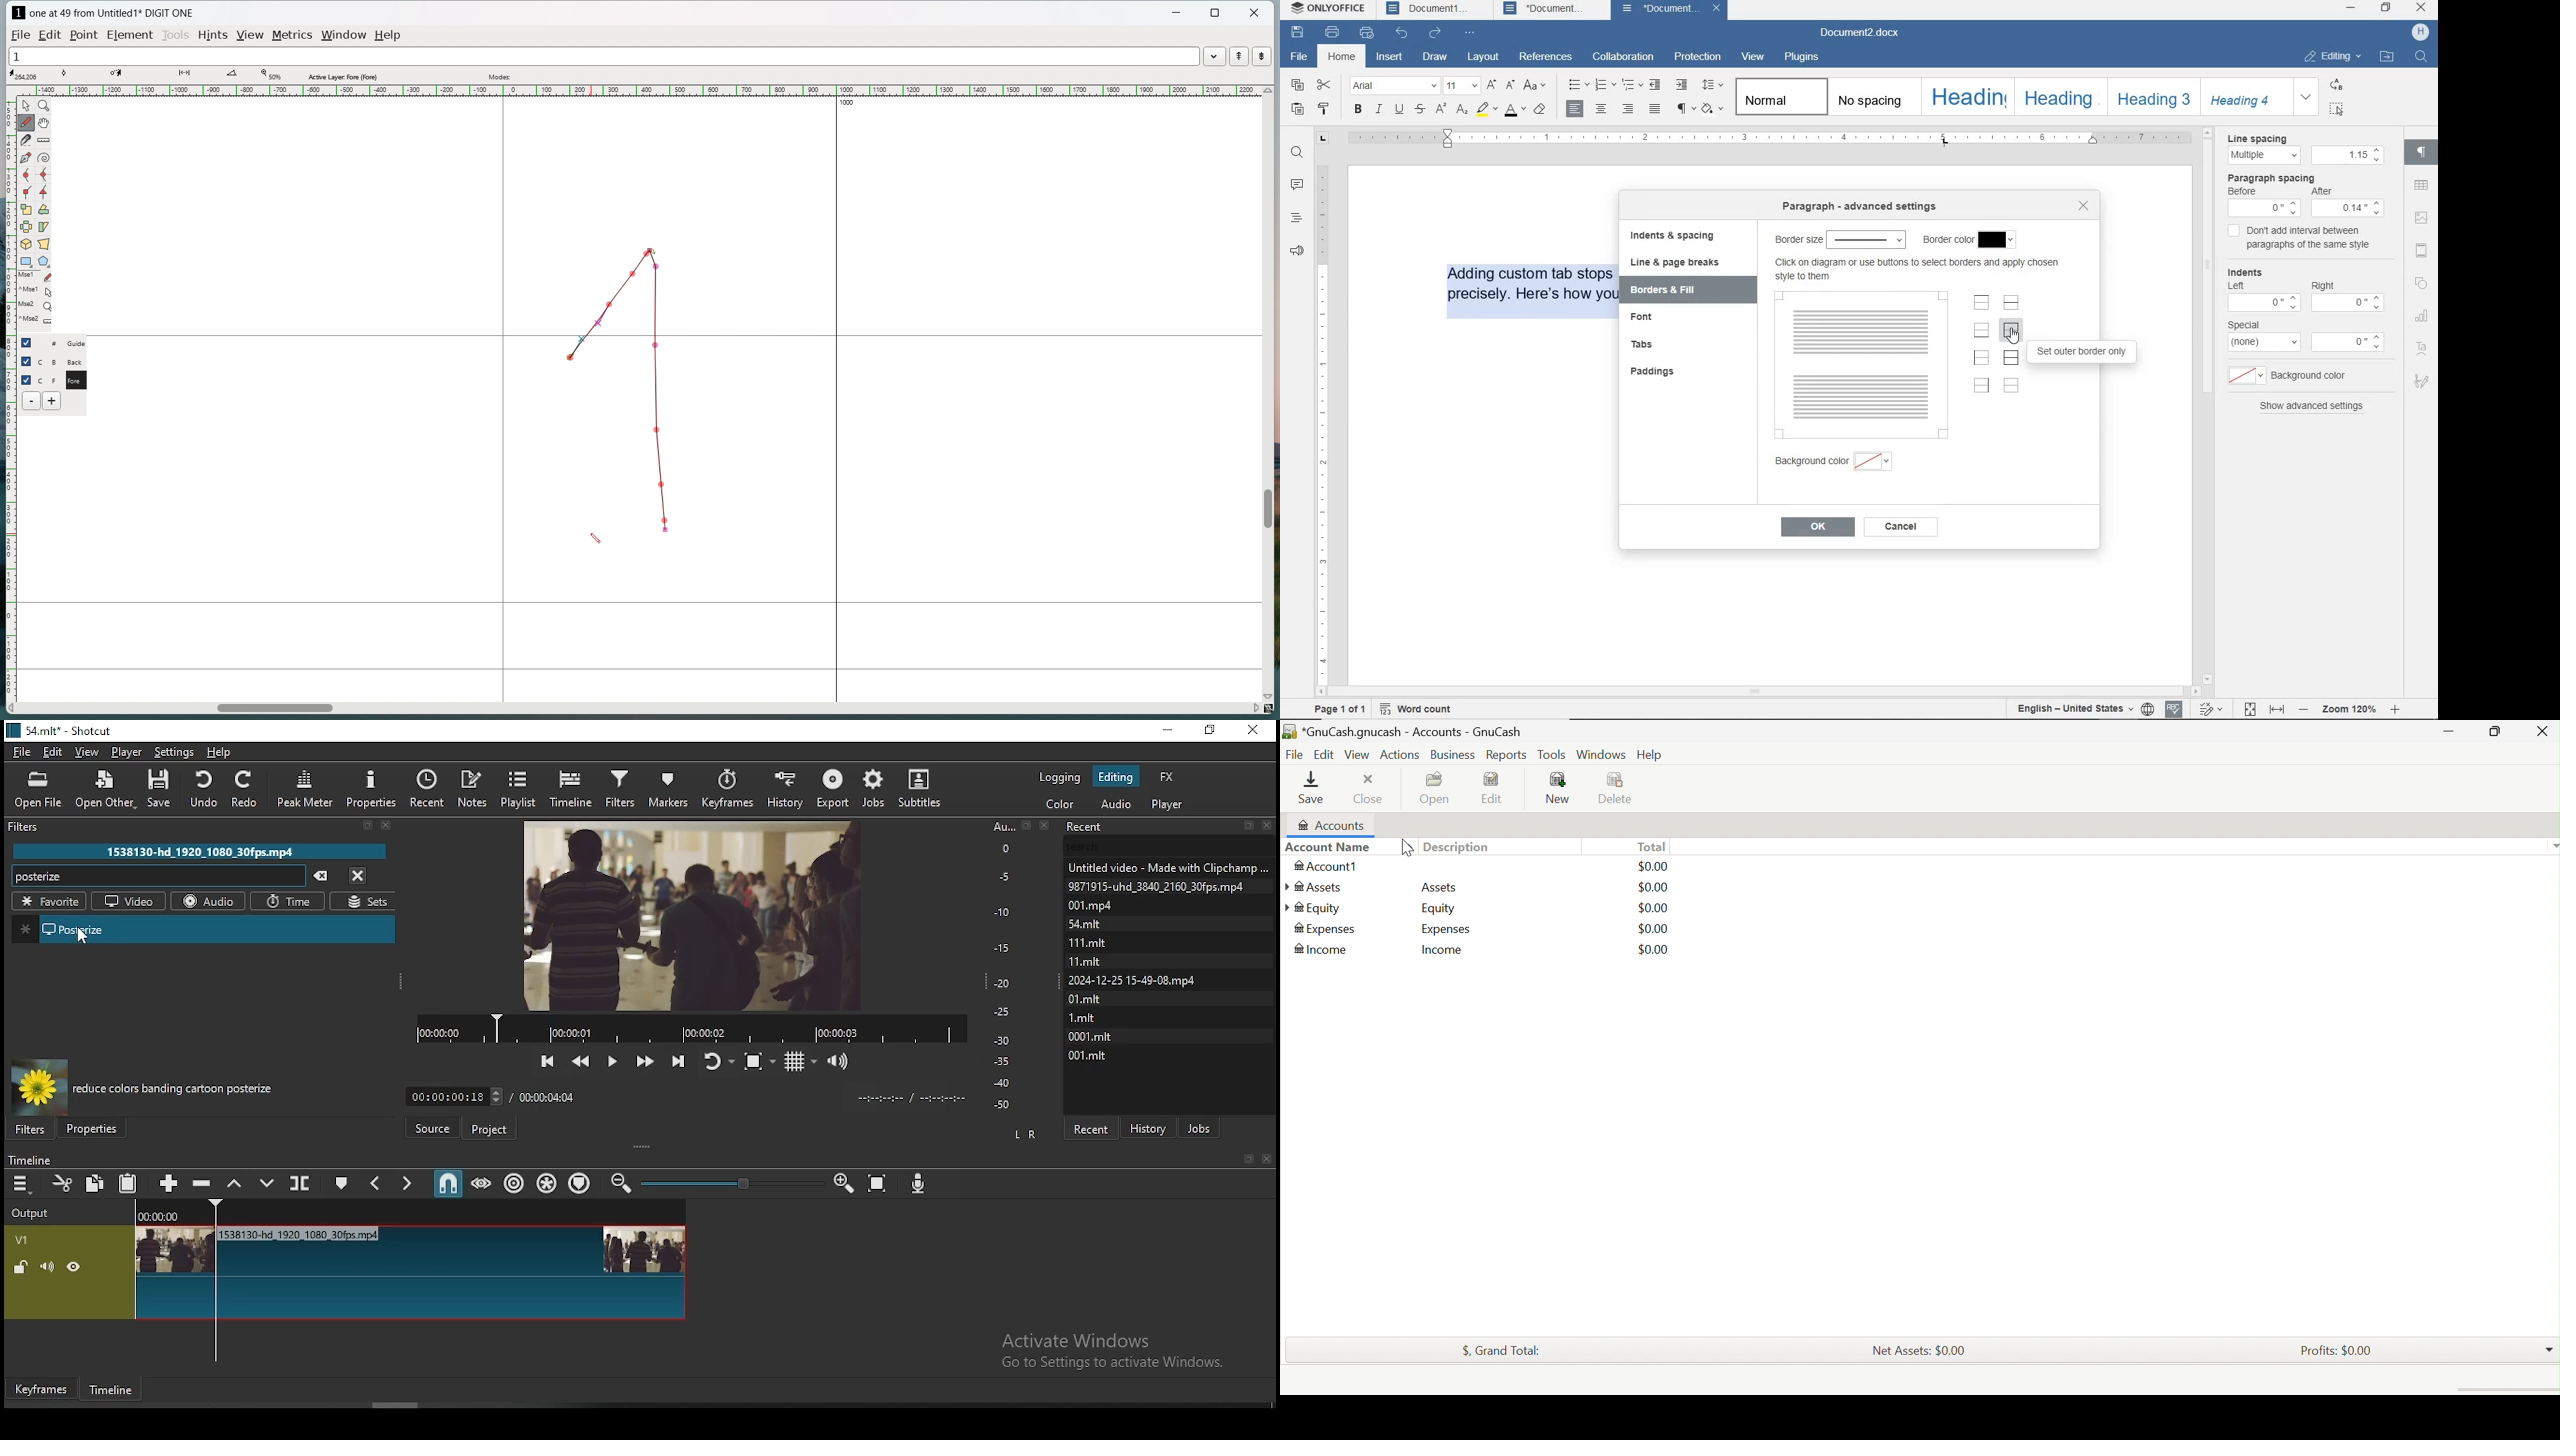 The height and width of the screenshot is (1456, 2576). Describe the element at coordinates (1983, 357) in the screenshot. I see `set left border only` at that location.